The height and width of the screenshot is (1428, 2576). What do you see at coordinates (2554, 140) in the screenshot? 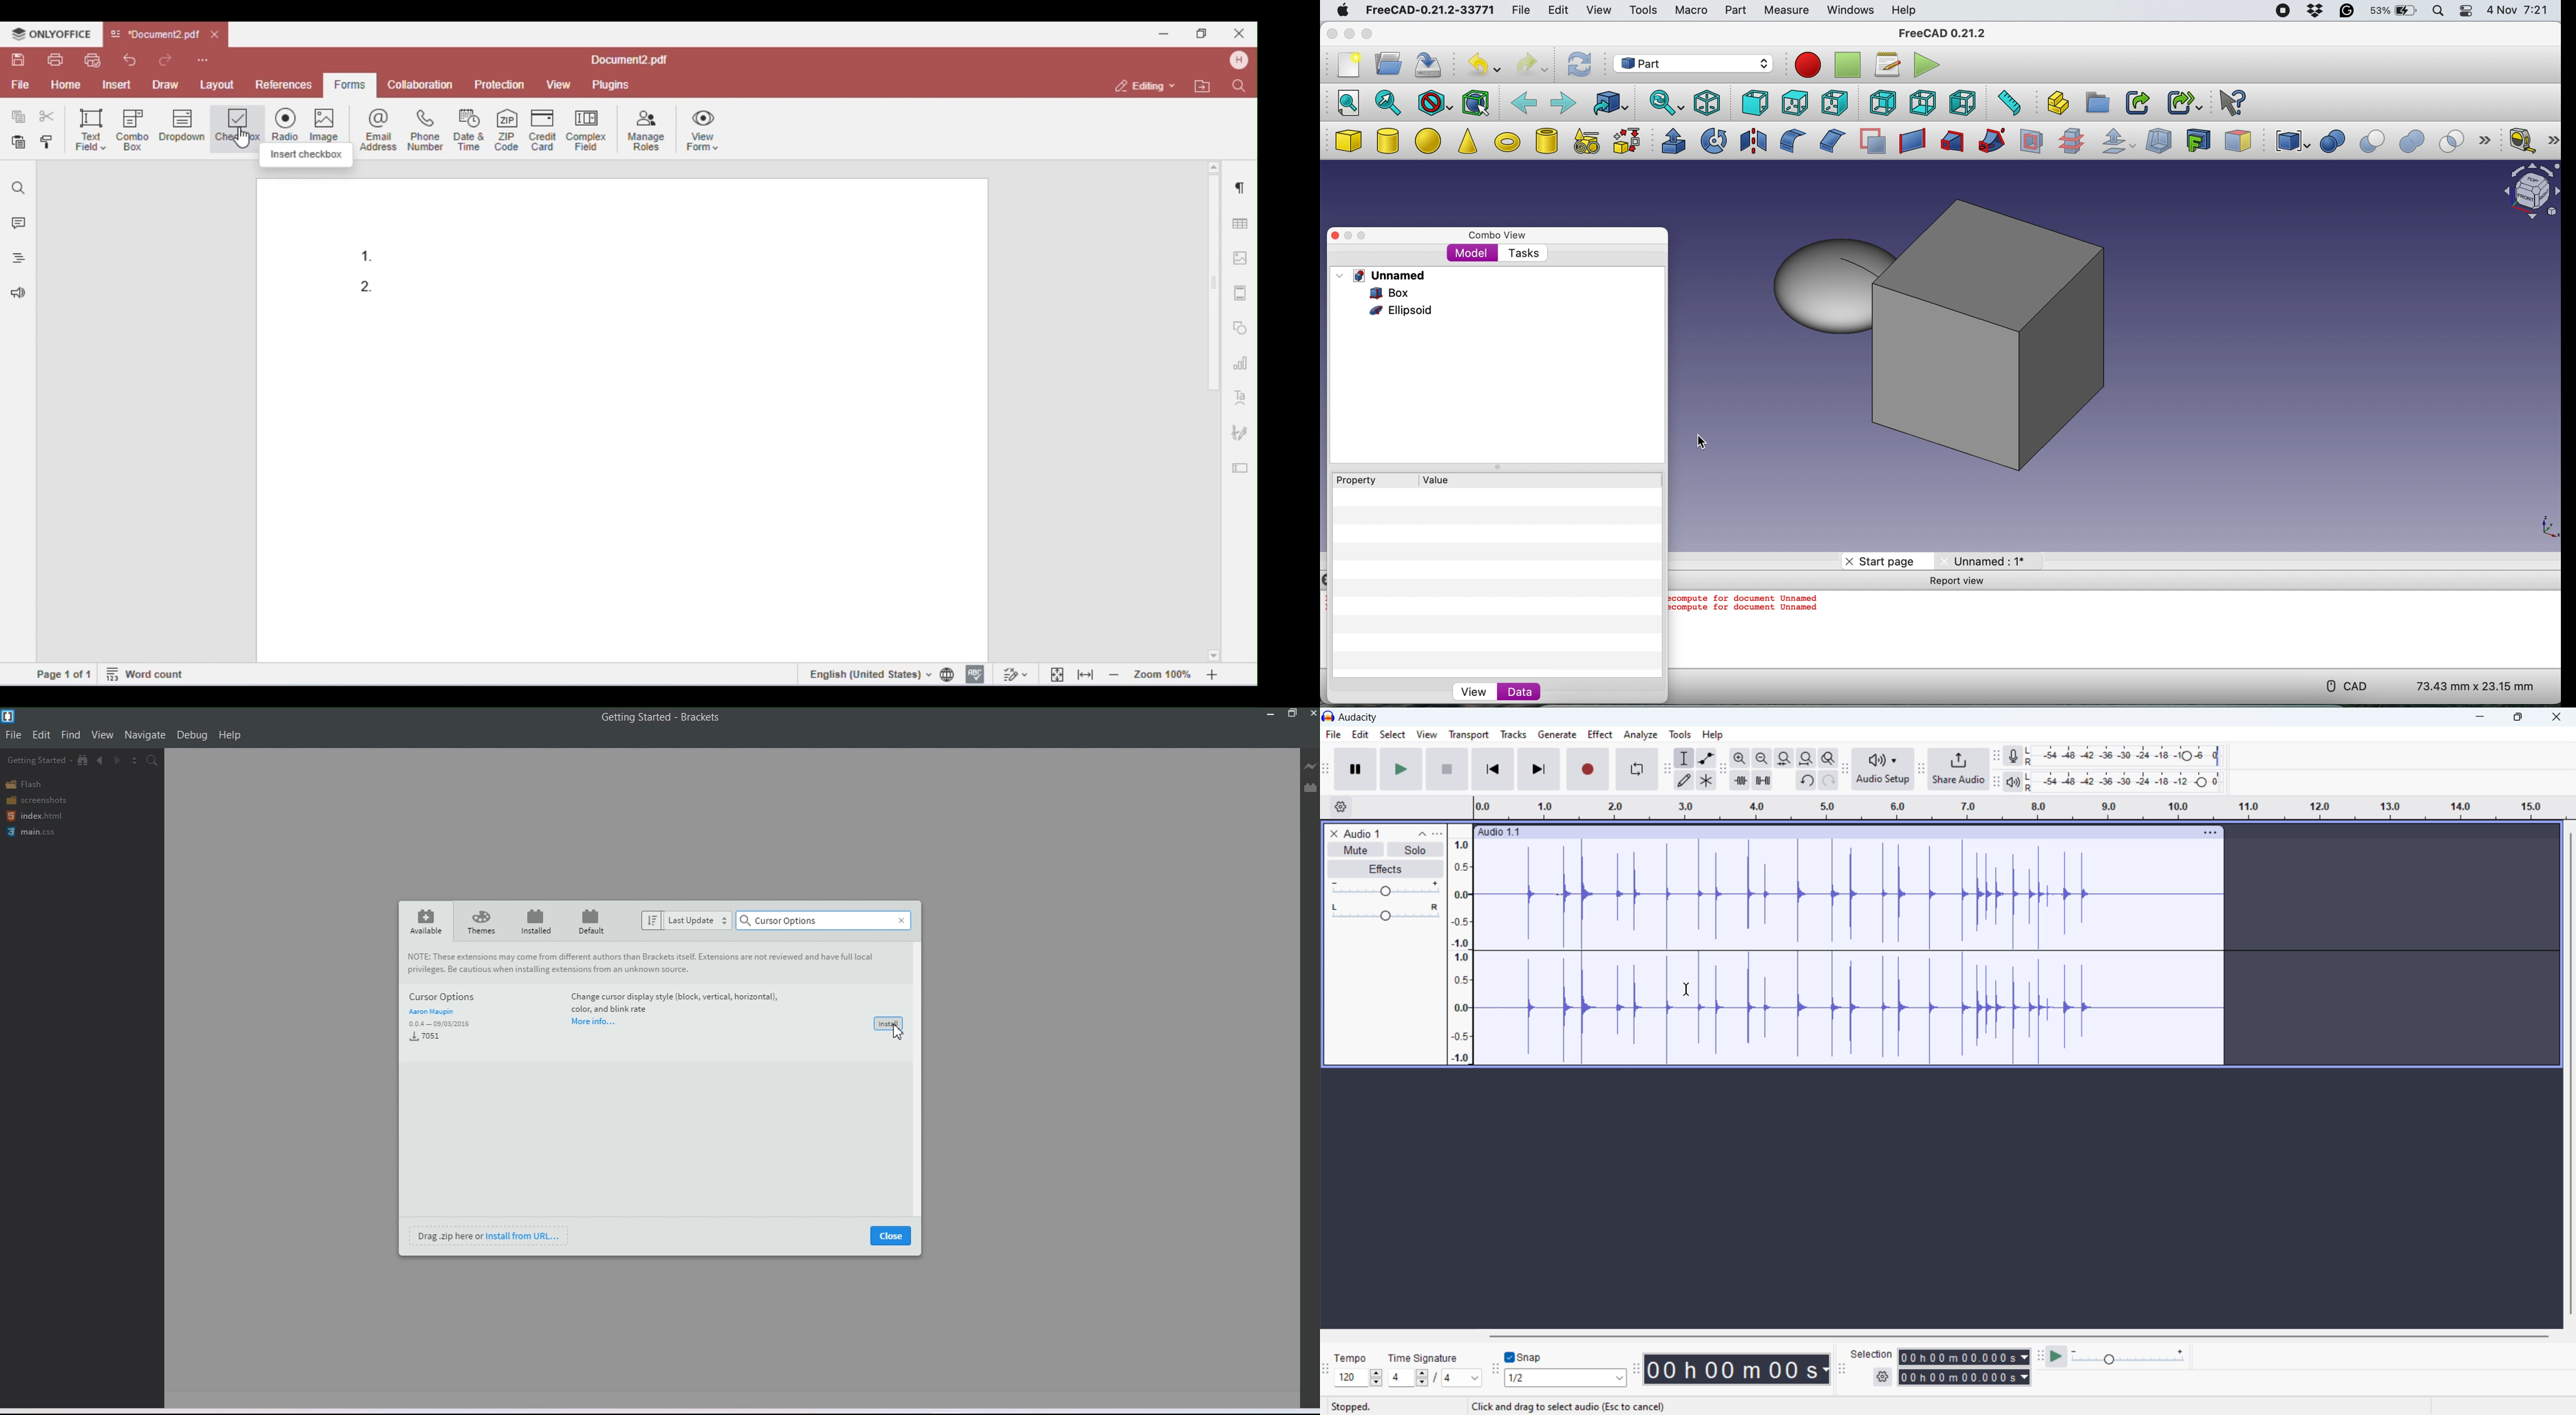
I see `more options` at bounding box center [2554, 140].